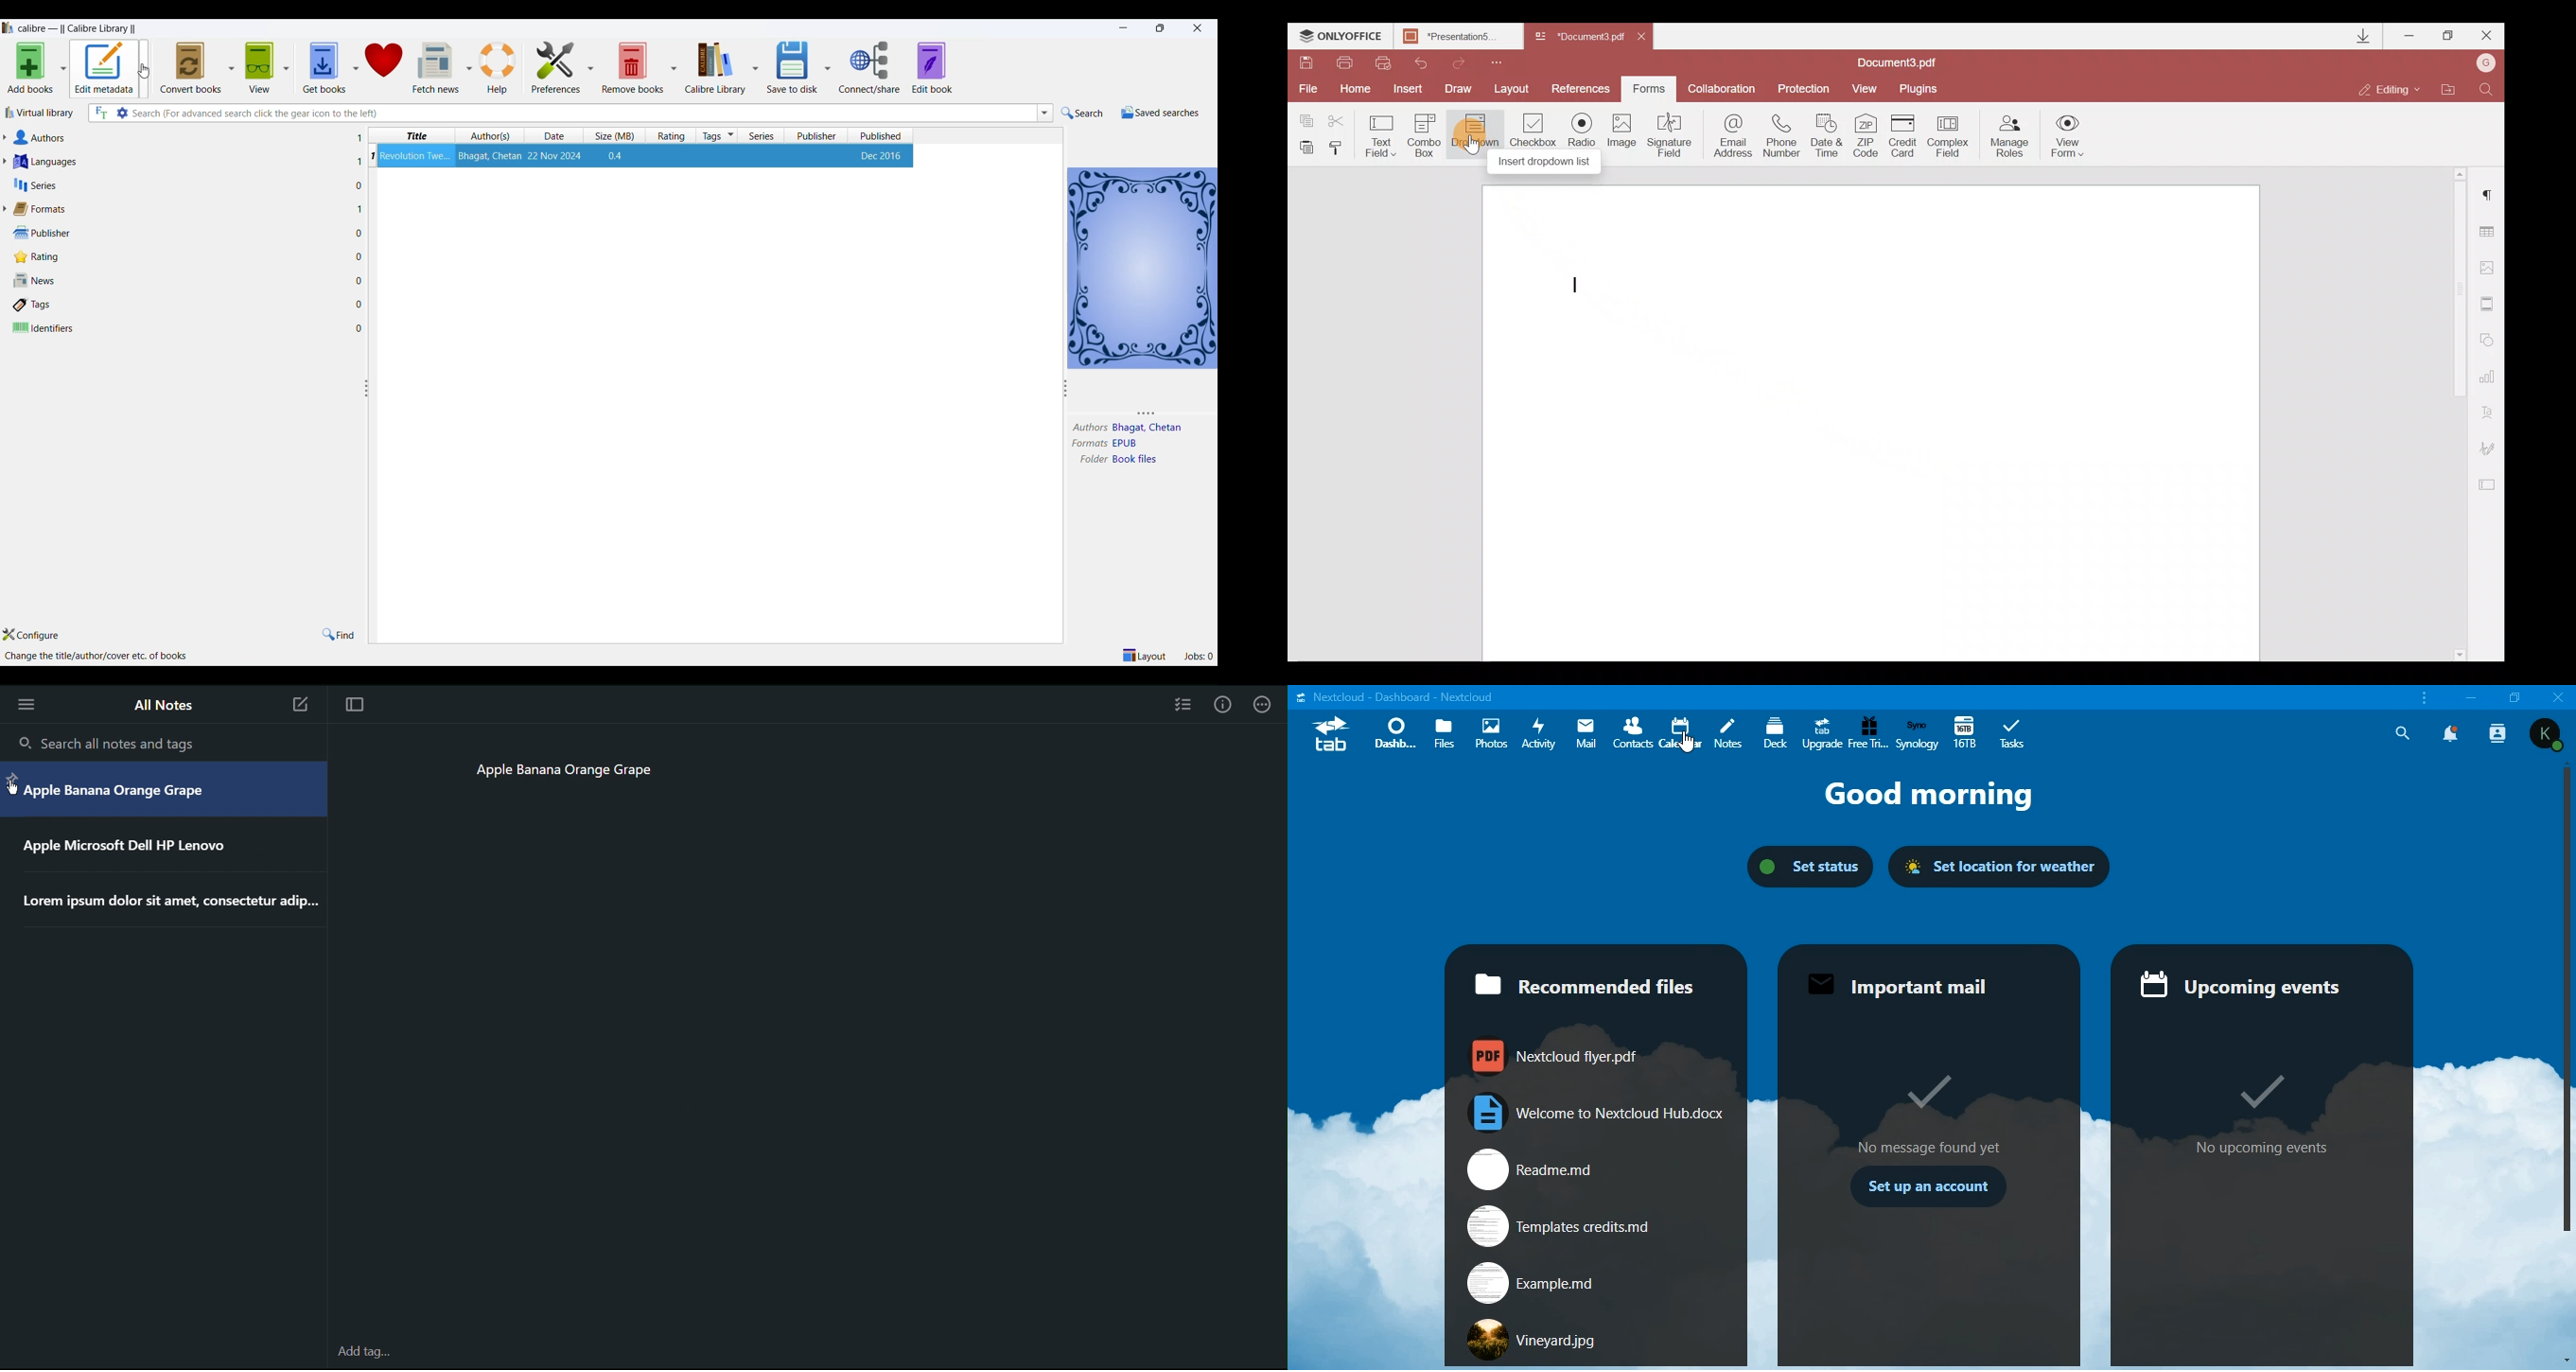 This screenshot has width=2576, height=1372. What do you see at coordinates (2489, 89) in the screenshot?
I see `Find` at bounding box center [2489, 89].